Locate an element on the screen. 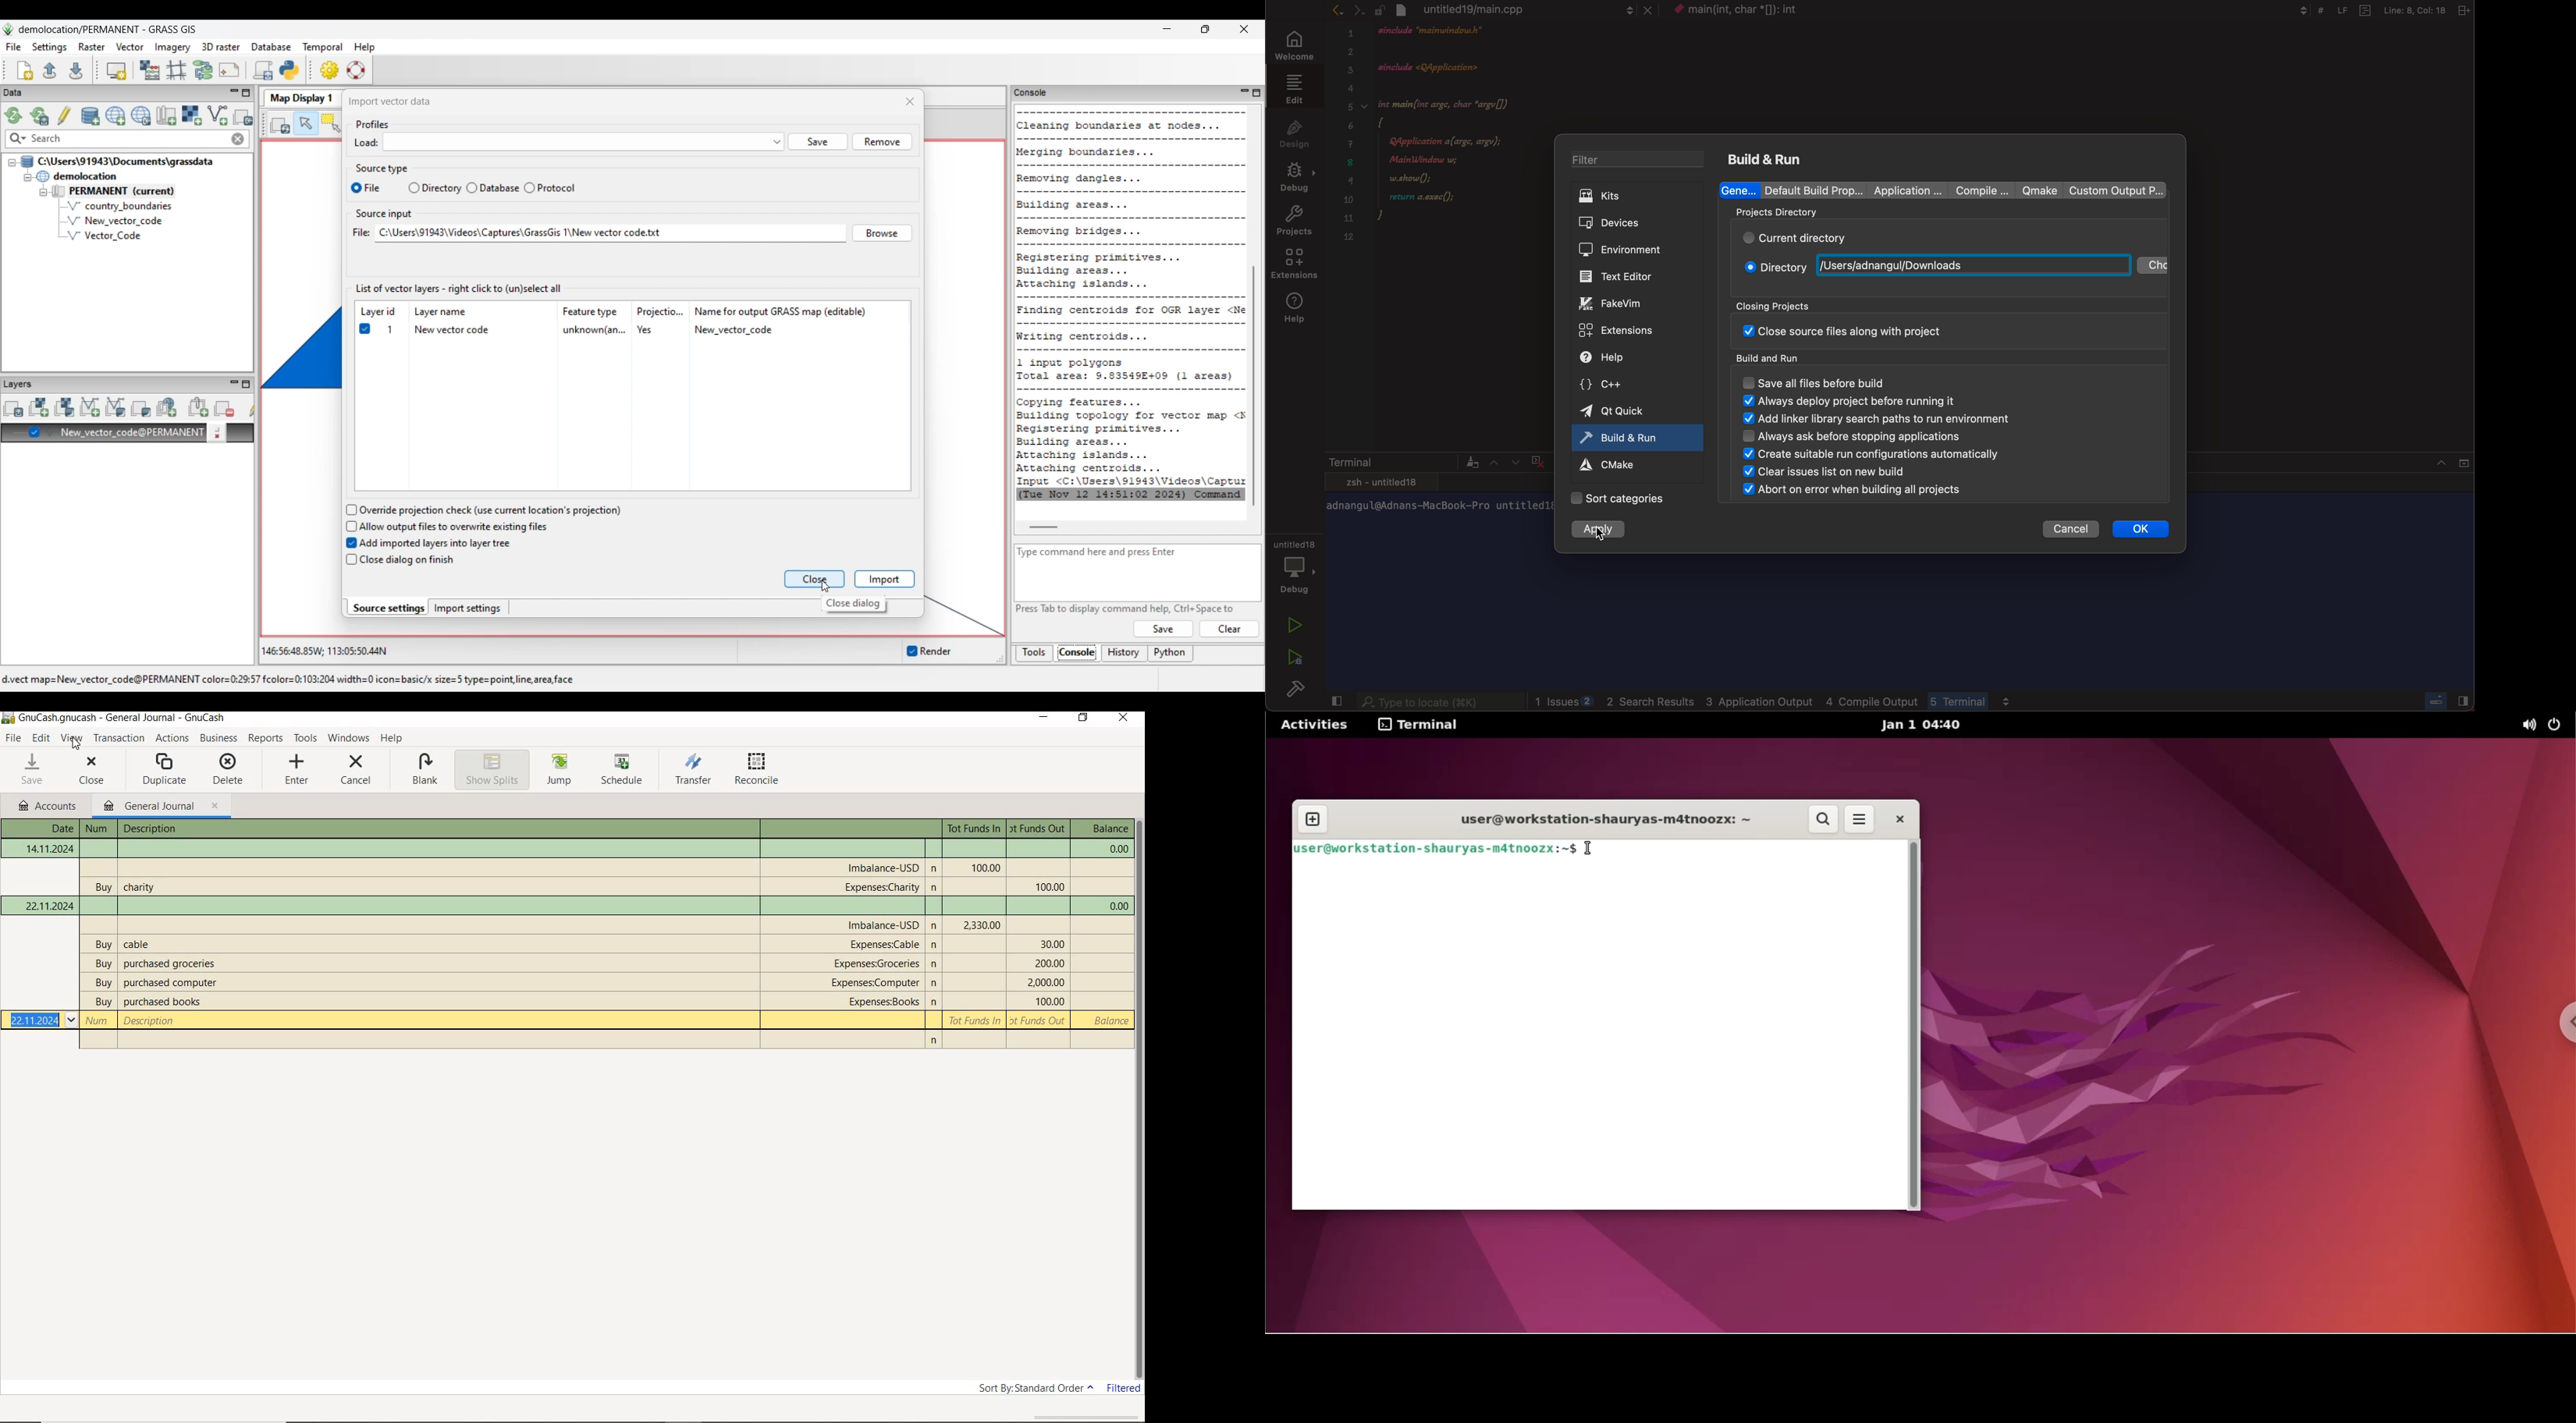 This screenshot has width=2576, height=1428. BUSINESS is located at coordinates (219, 739).